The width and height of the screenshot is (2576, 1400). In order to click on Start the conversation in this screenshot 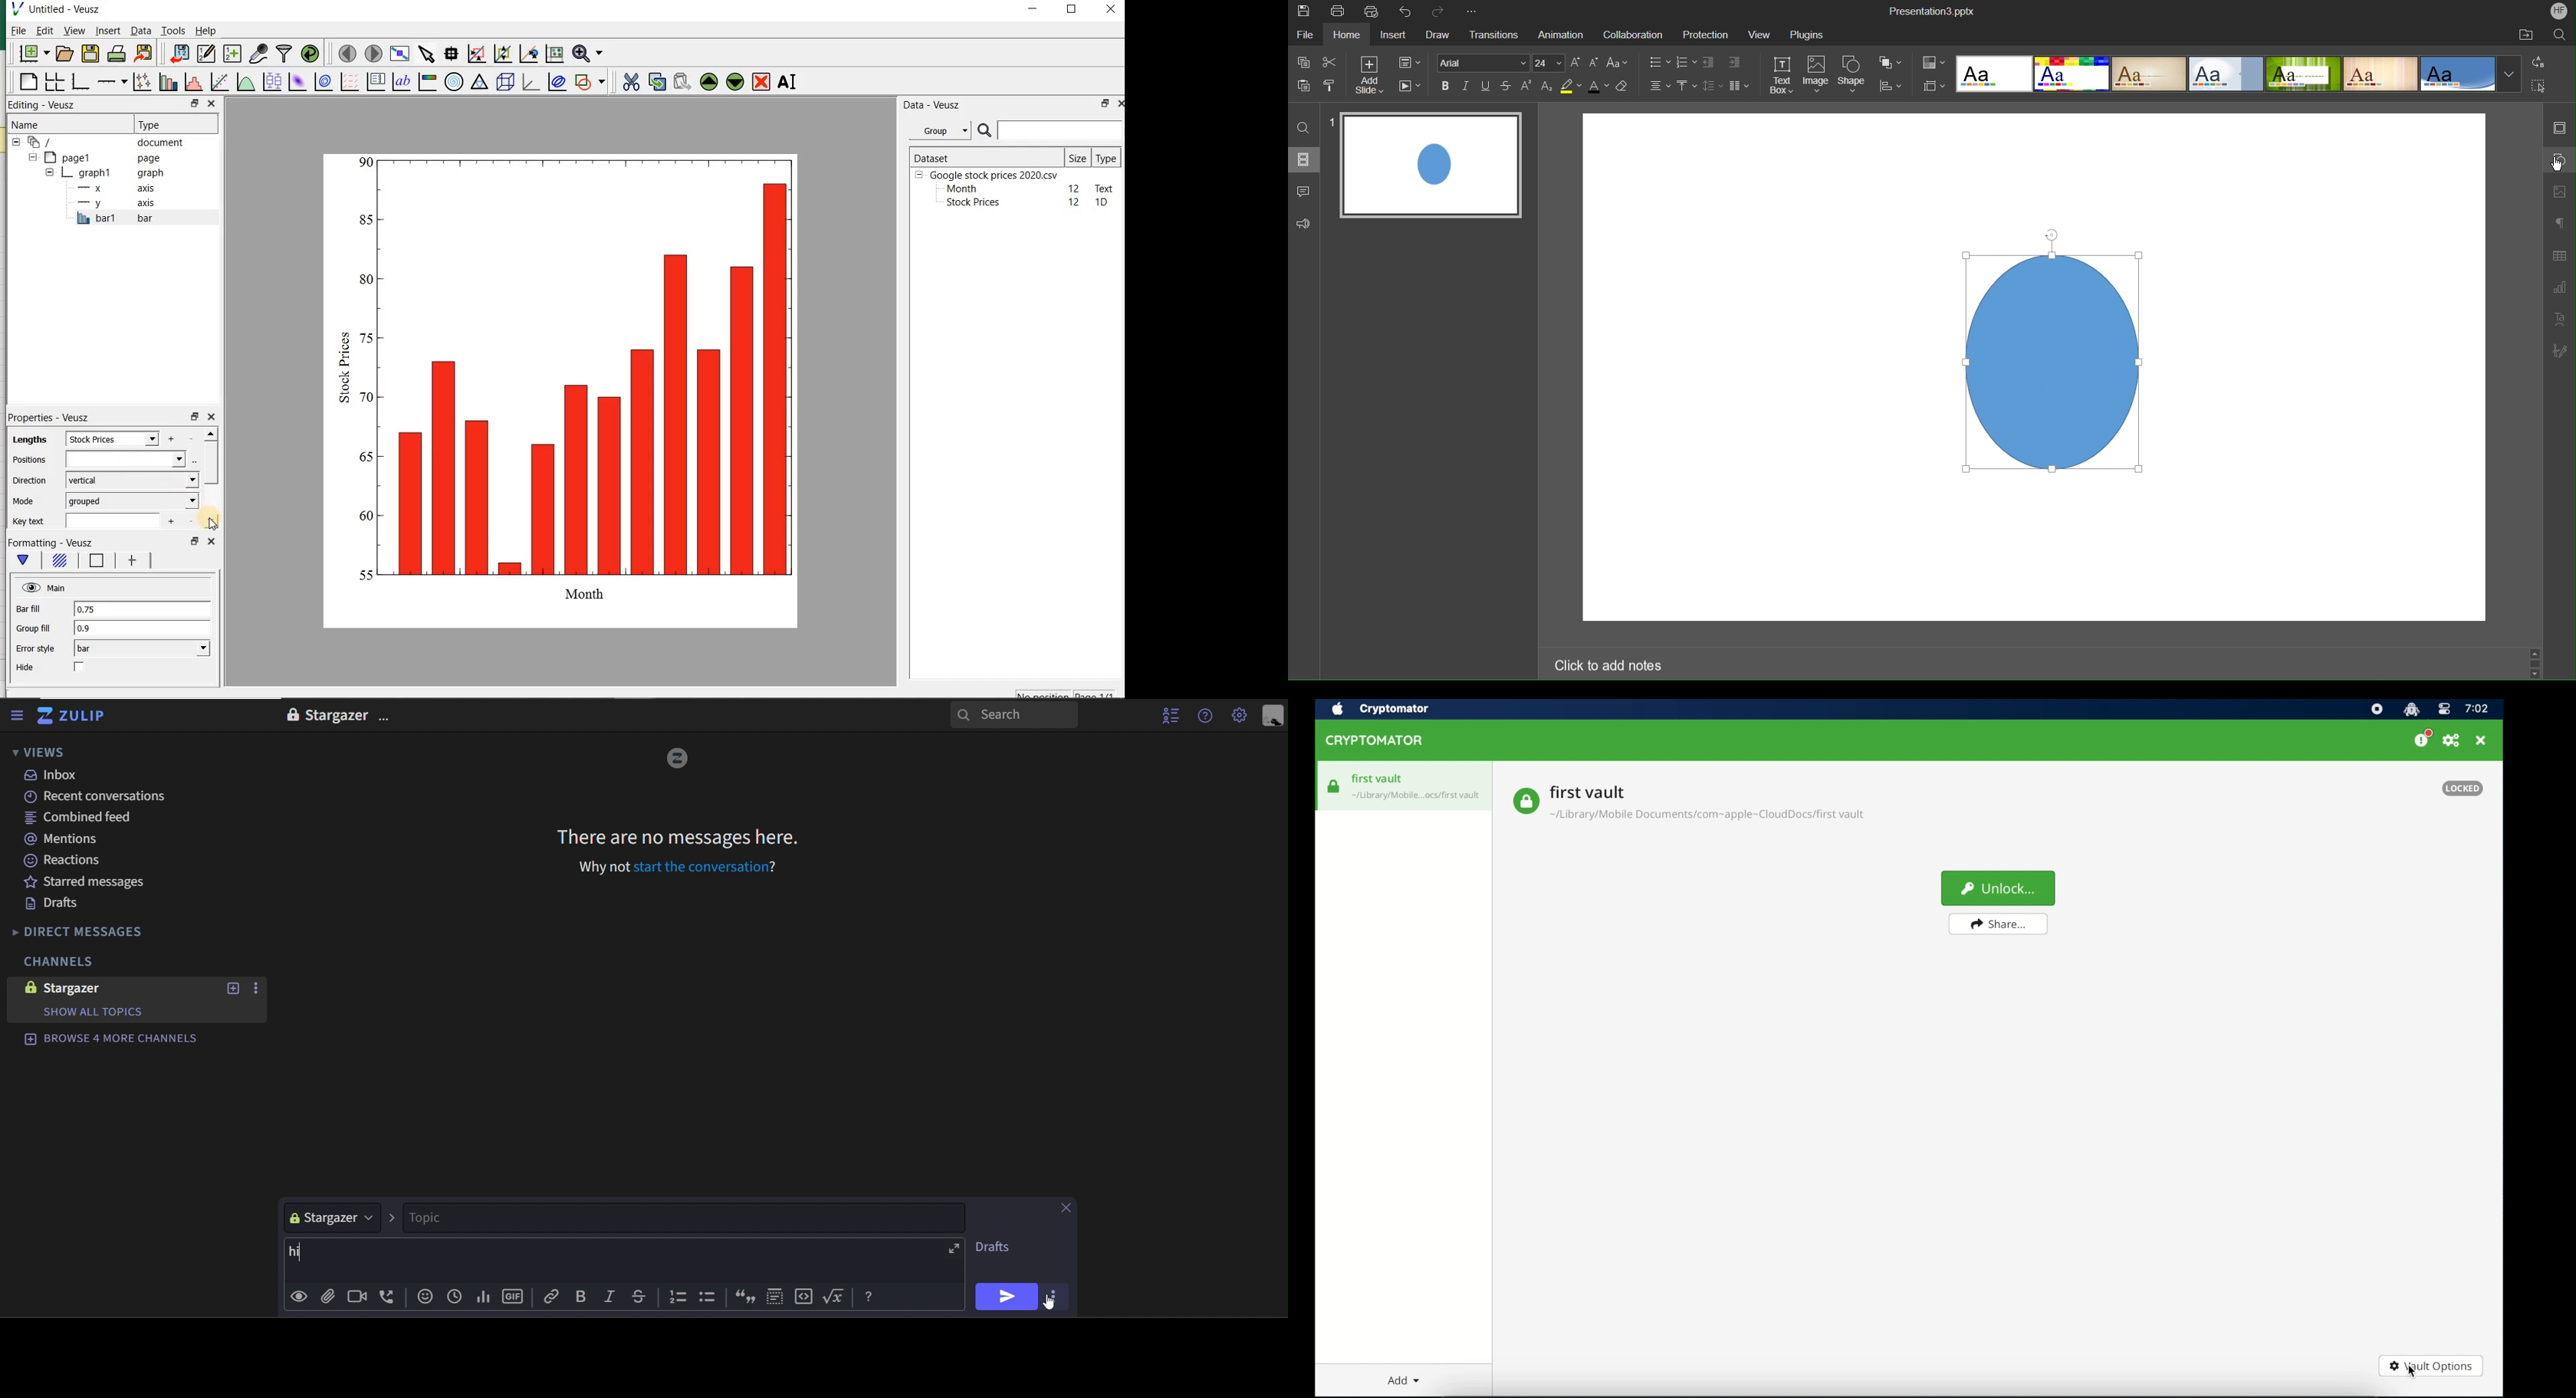, I will do `click(706, 867)`.